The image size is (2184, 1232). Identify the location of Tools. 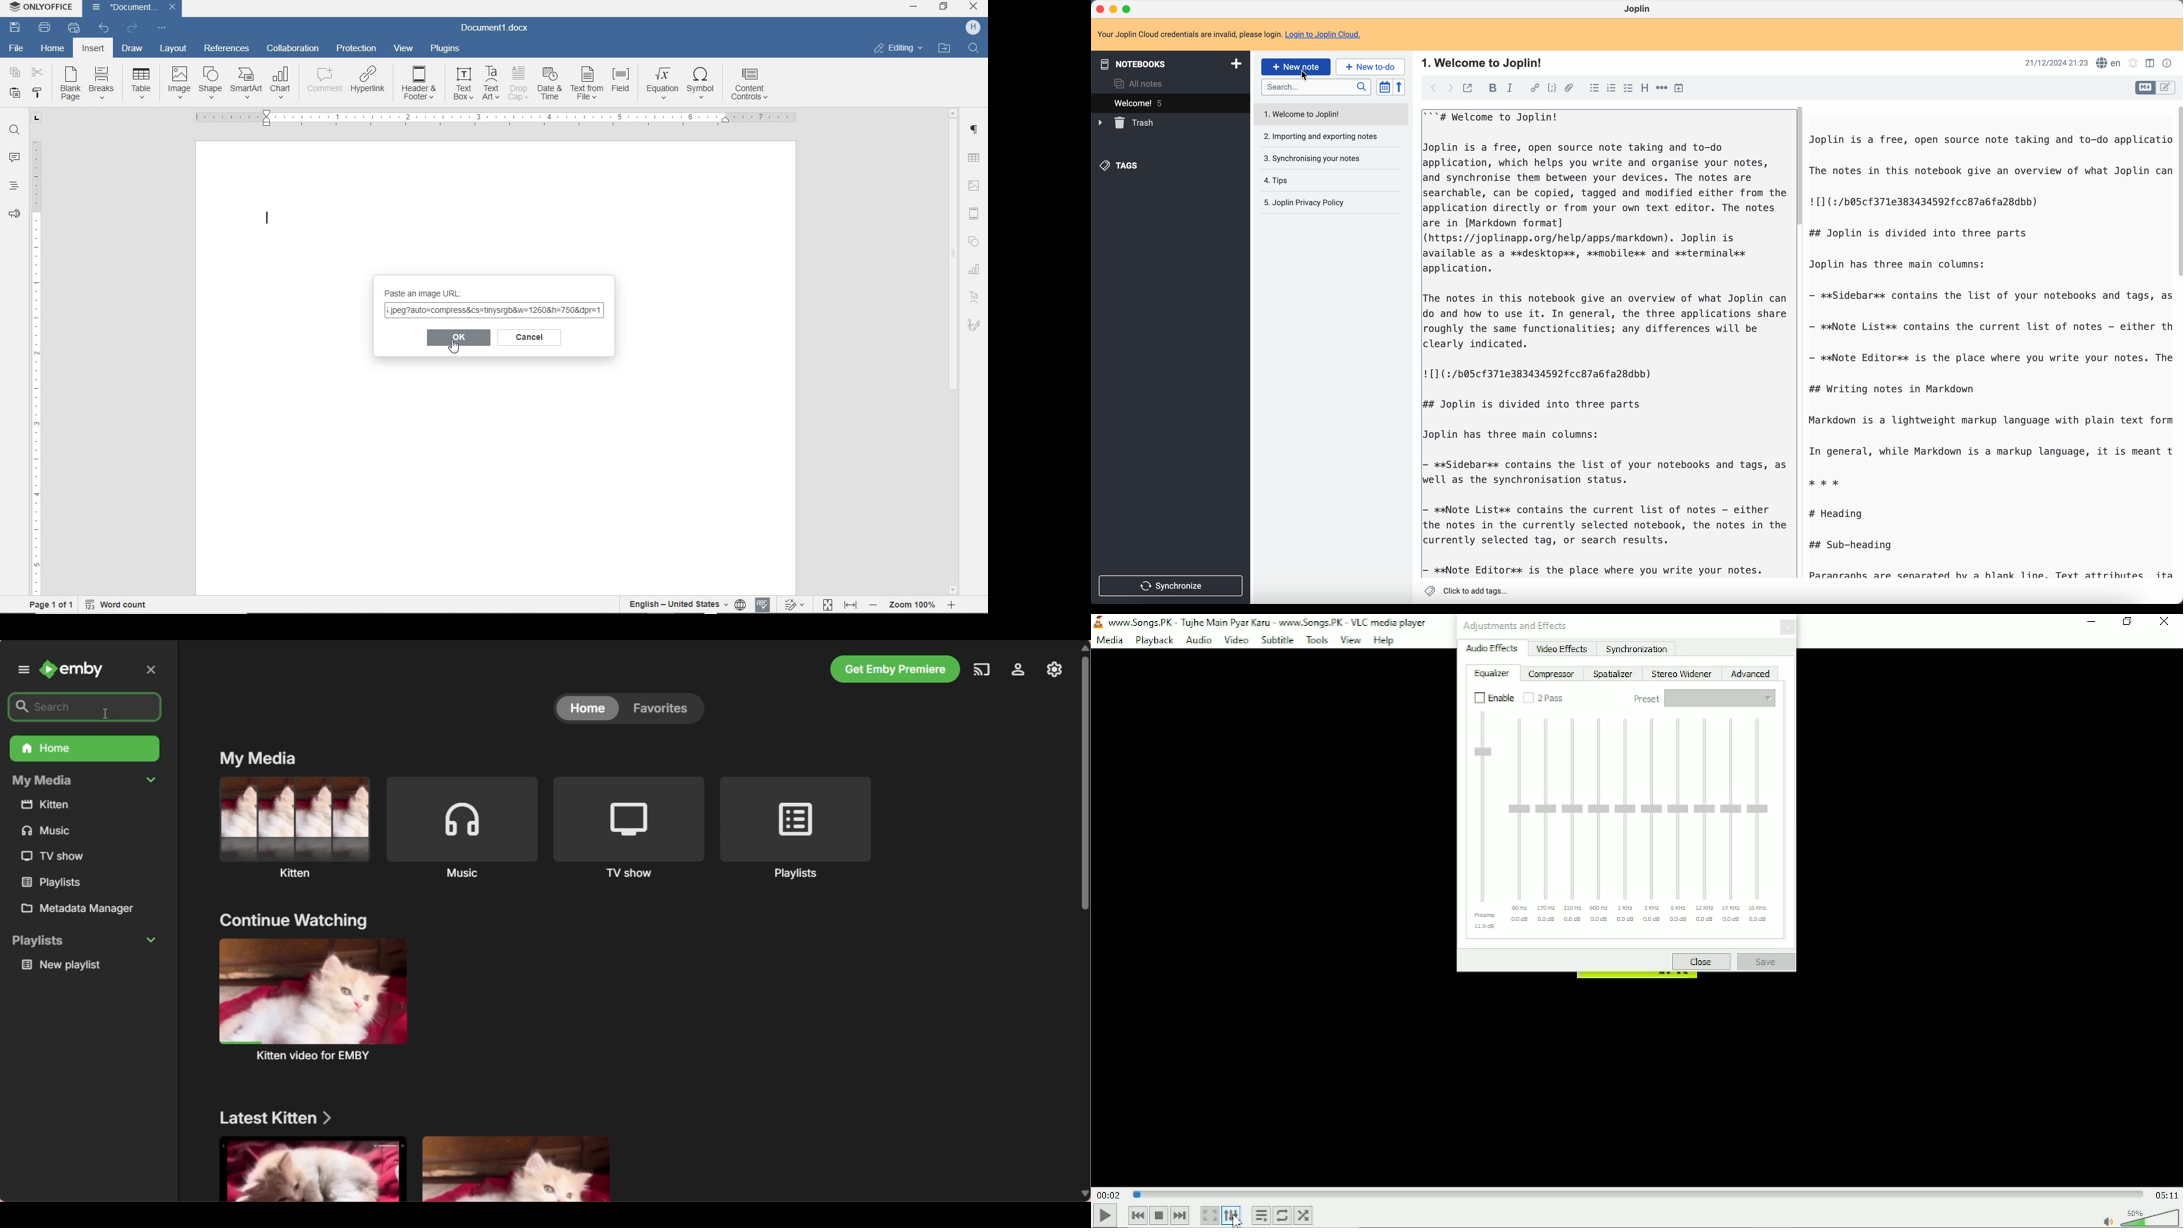
(1316, 641).